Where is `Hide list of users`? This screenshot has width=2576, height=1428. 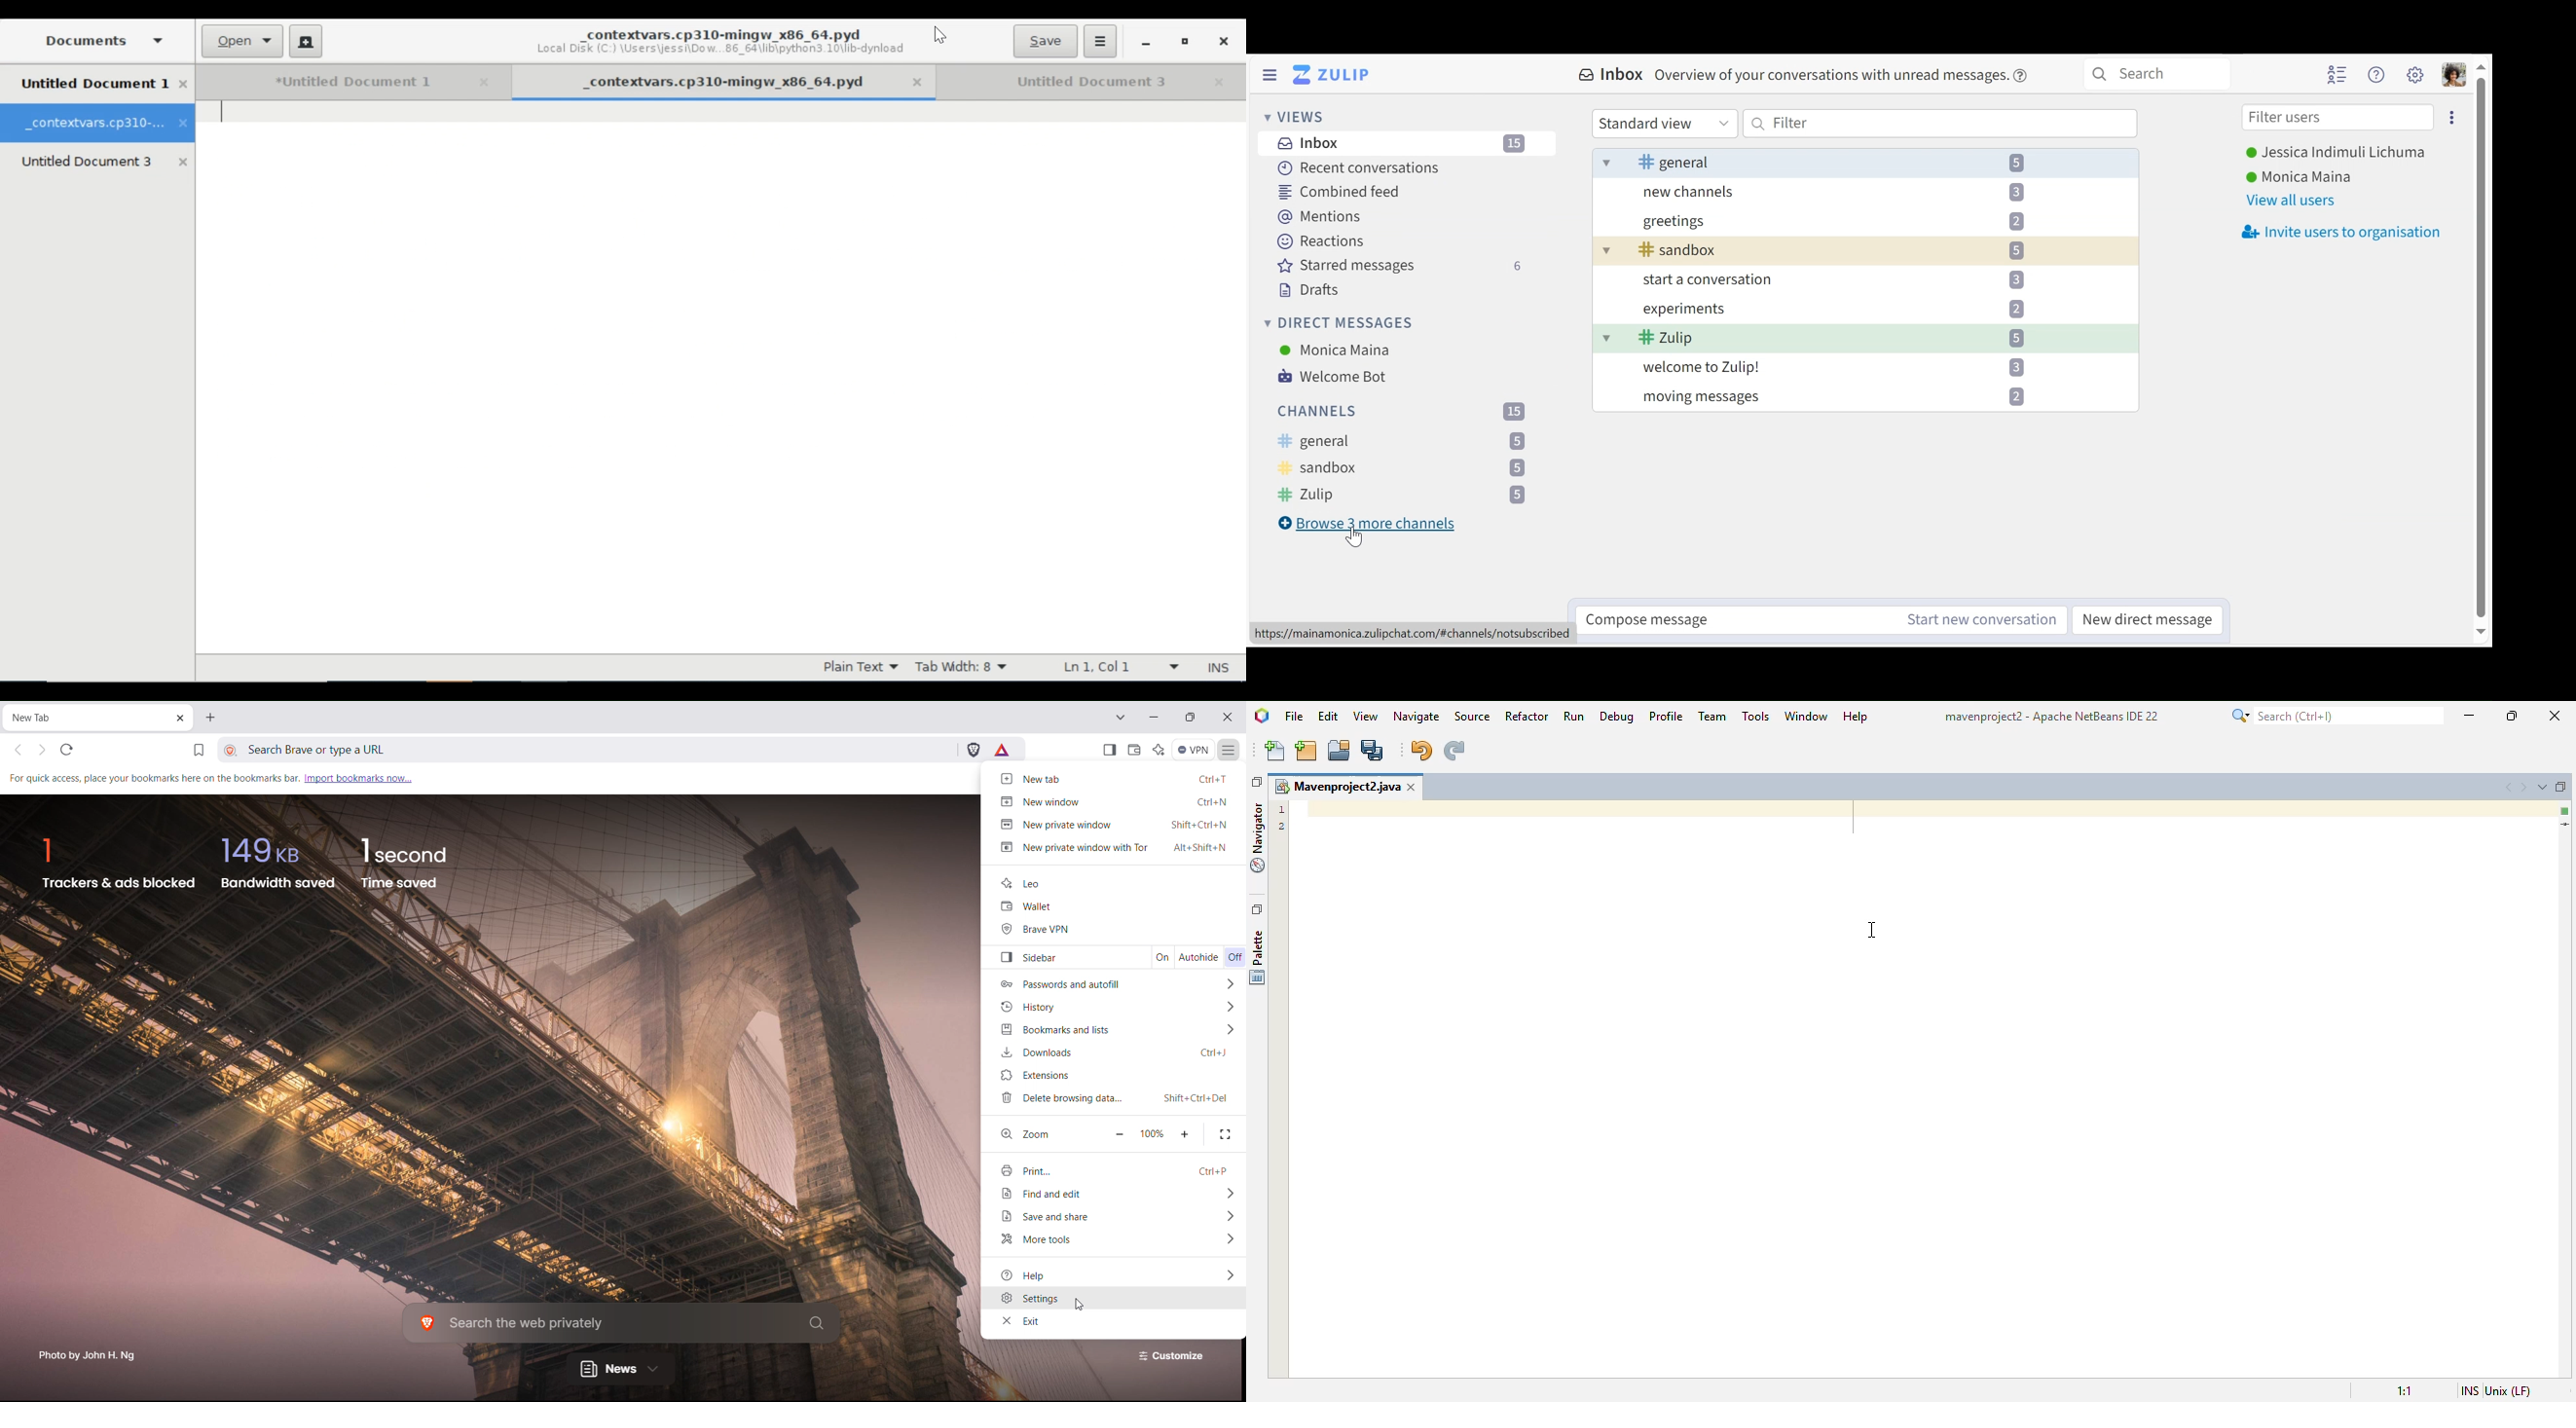
Hide list of users is located at coordinates (2338, 73).